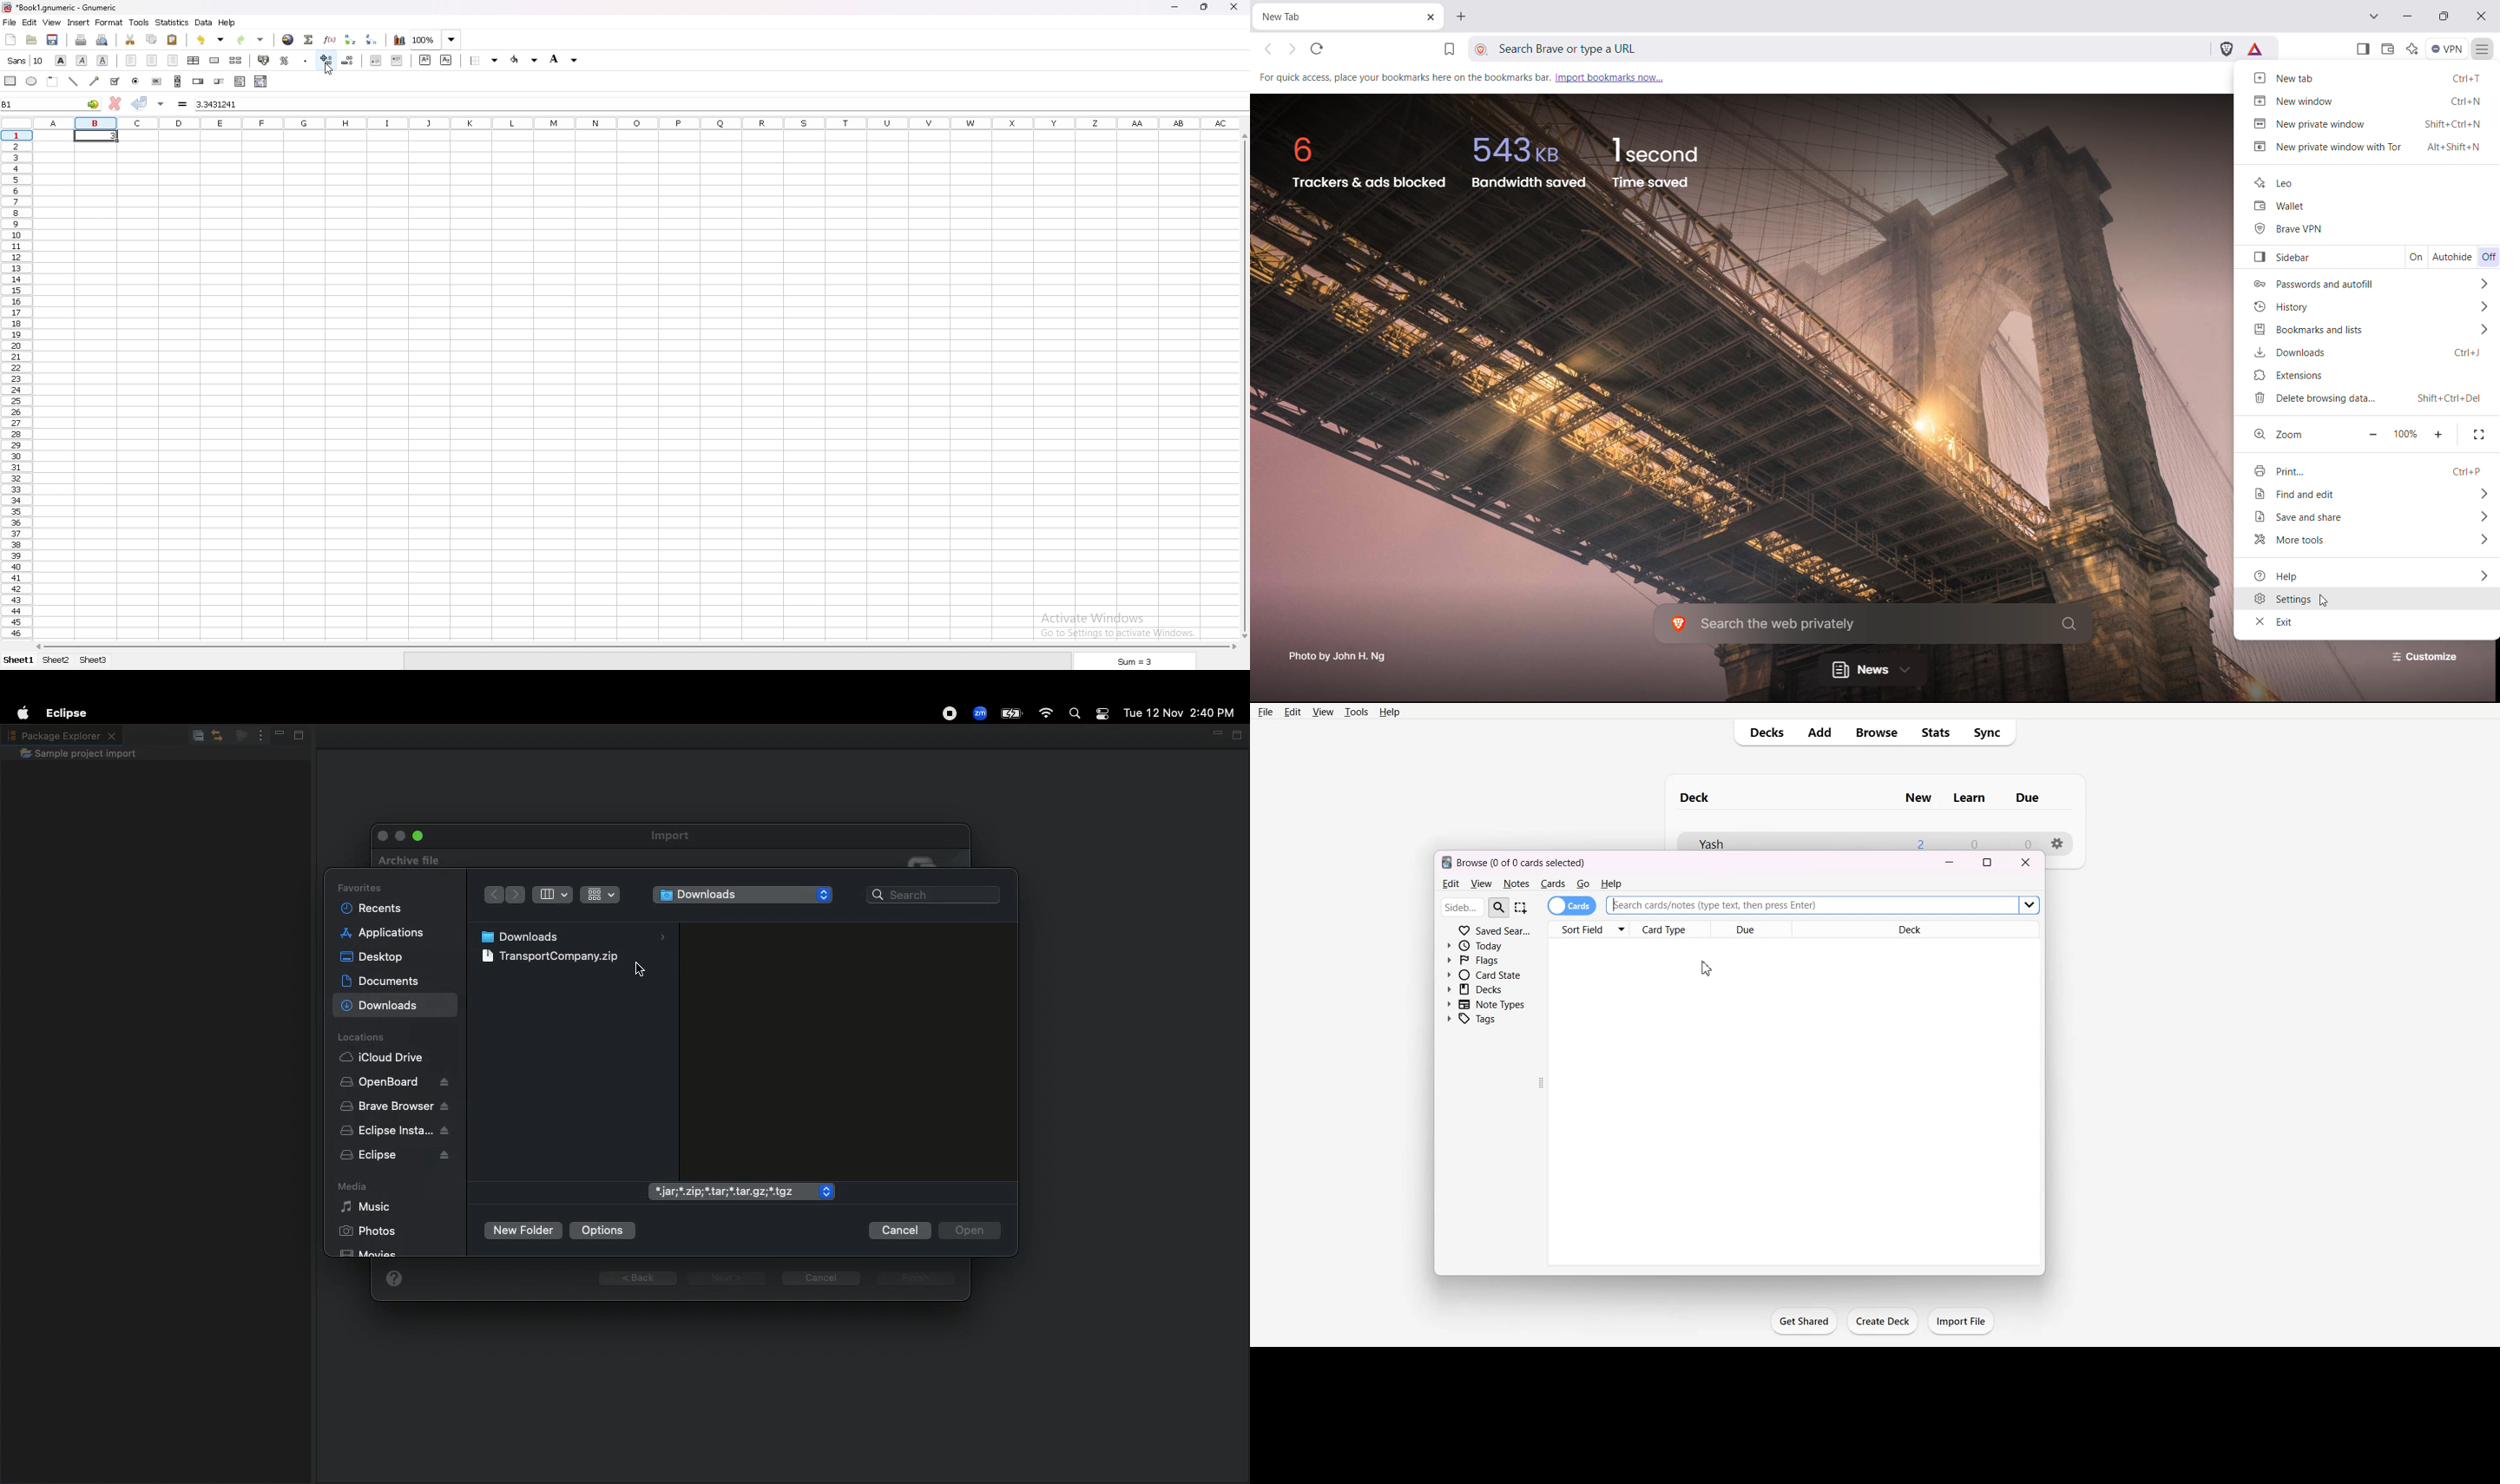 This screenshot has width=2520, height=1484. I want to click on Link with editor, so click(216, 737).